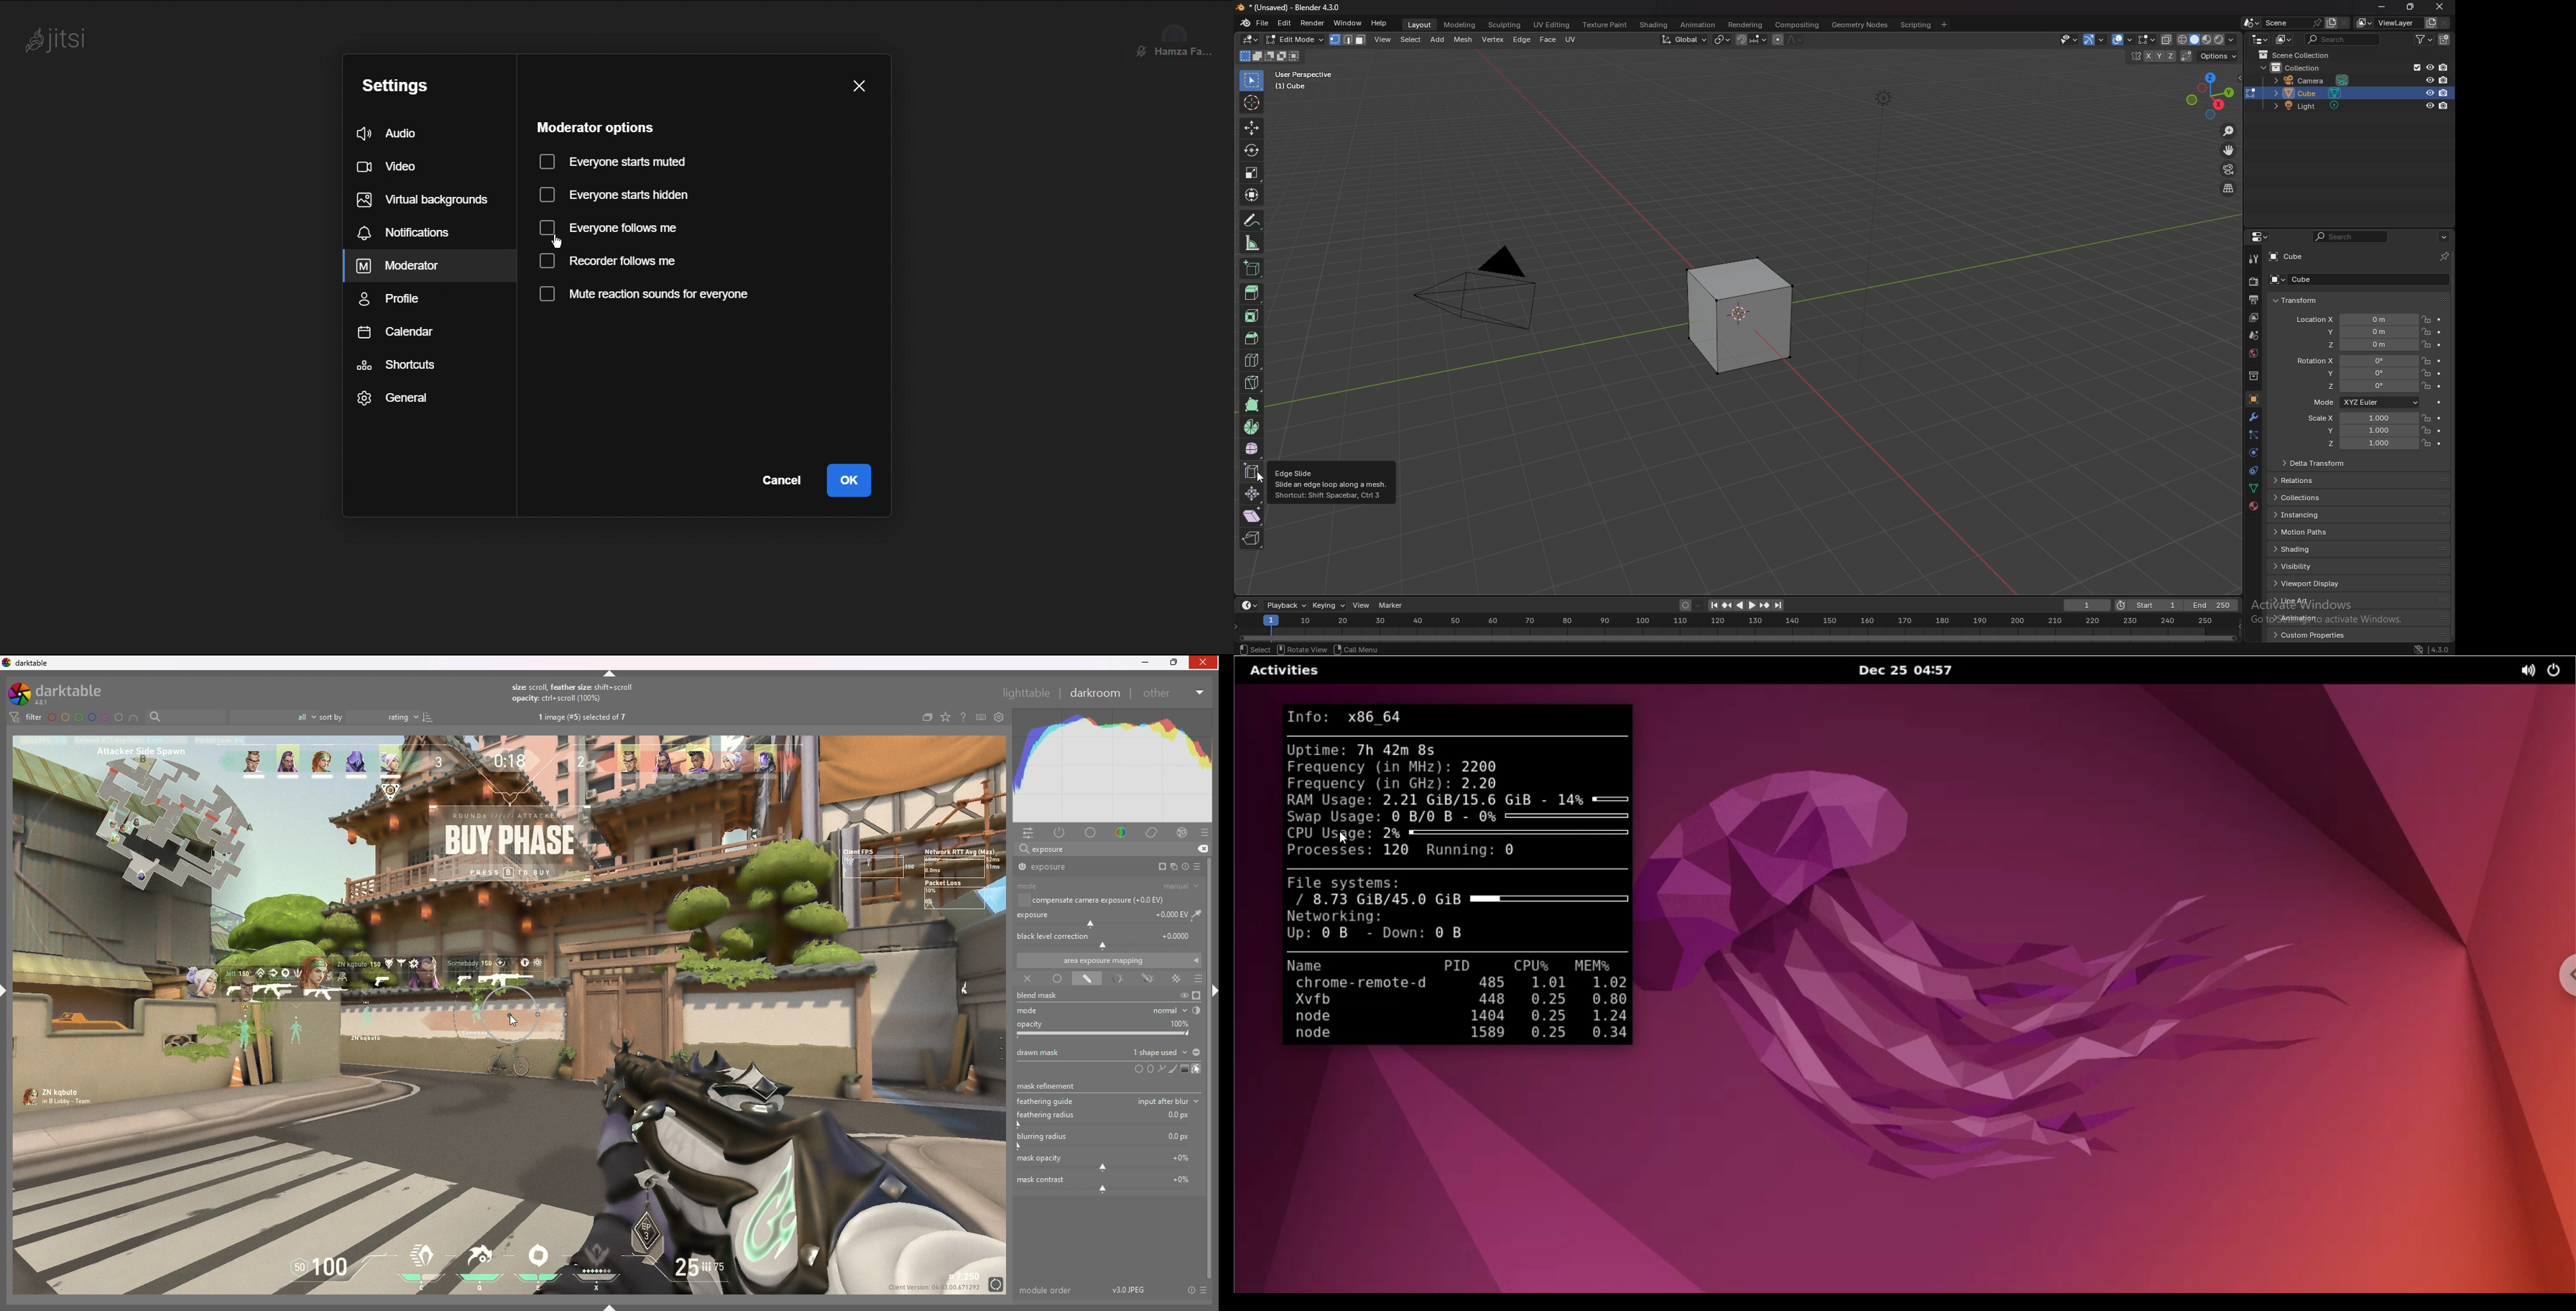 The width and height of the screenshot is (2576, 1316). I want to click on pin, so click(2443, 256).